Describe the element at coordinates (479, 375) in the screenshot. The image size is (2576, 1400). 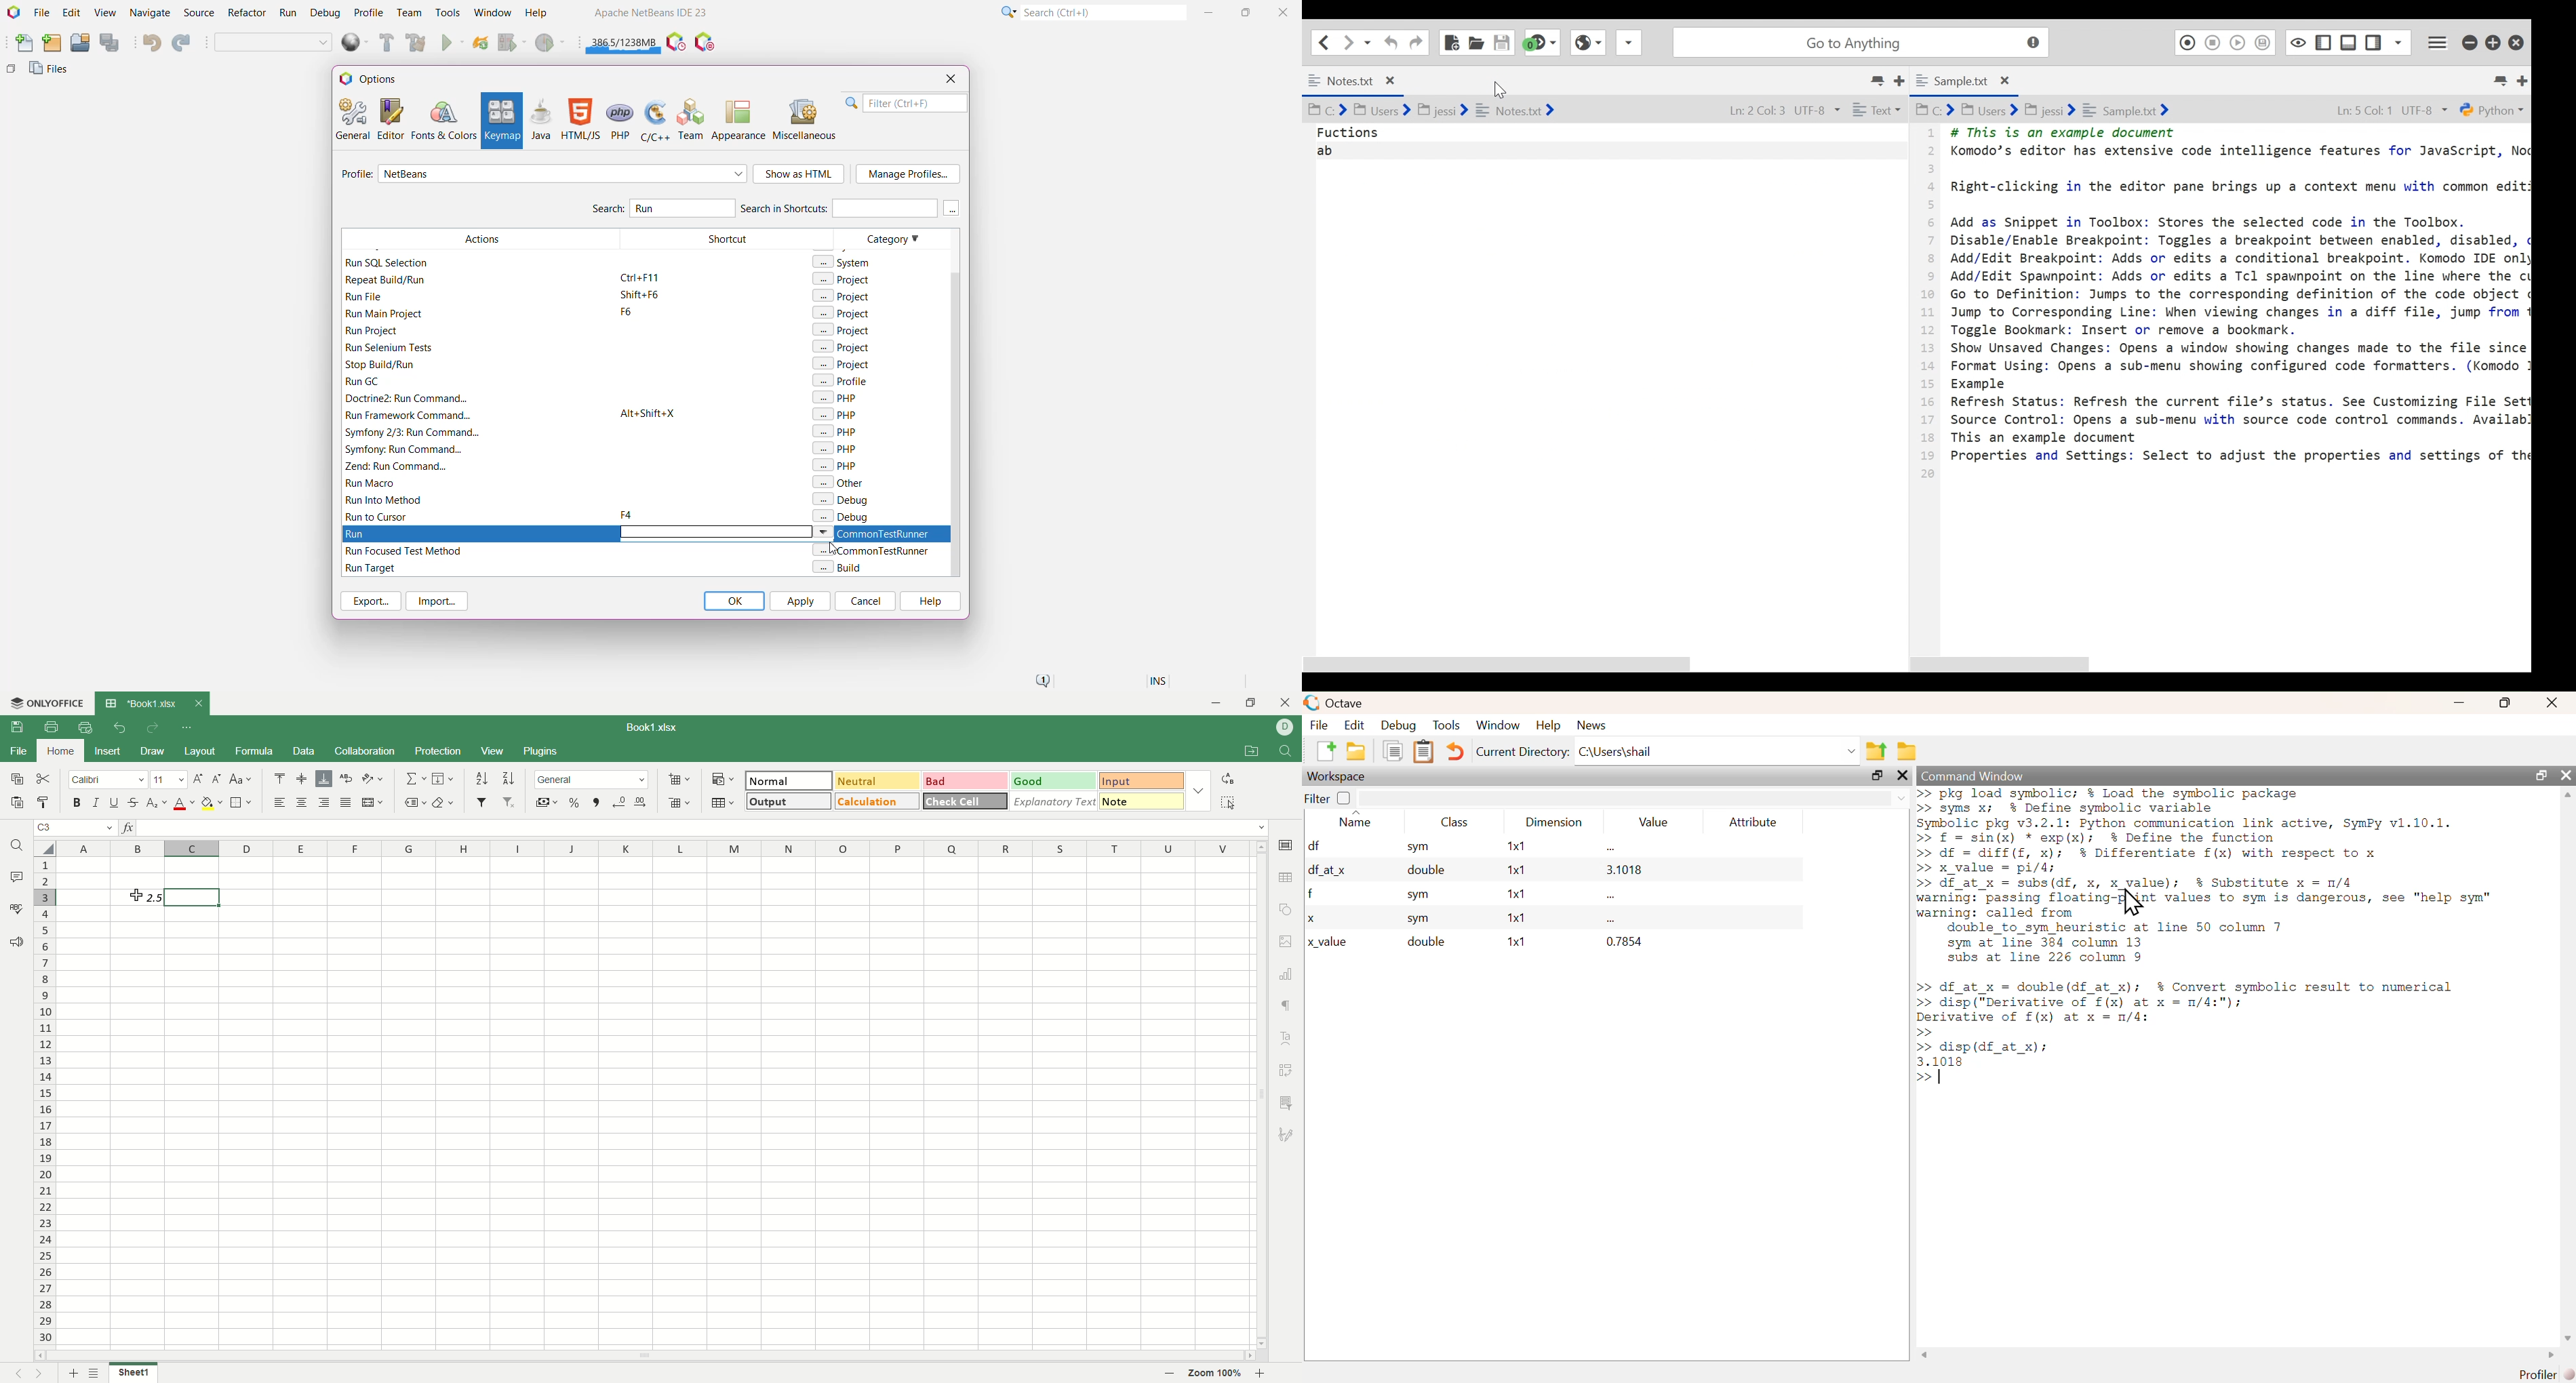
I see `Filtered Actions with Run keyword` at that location.